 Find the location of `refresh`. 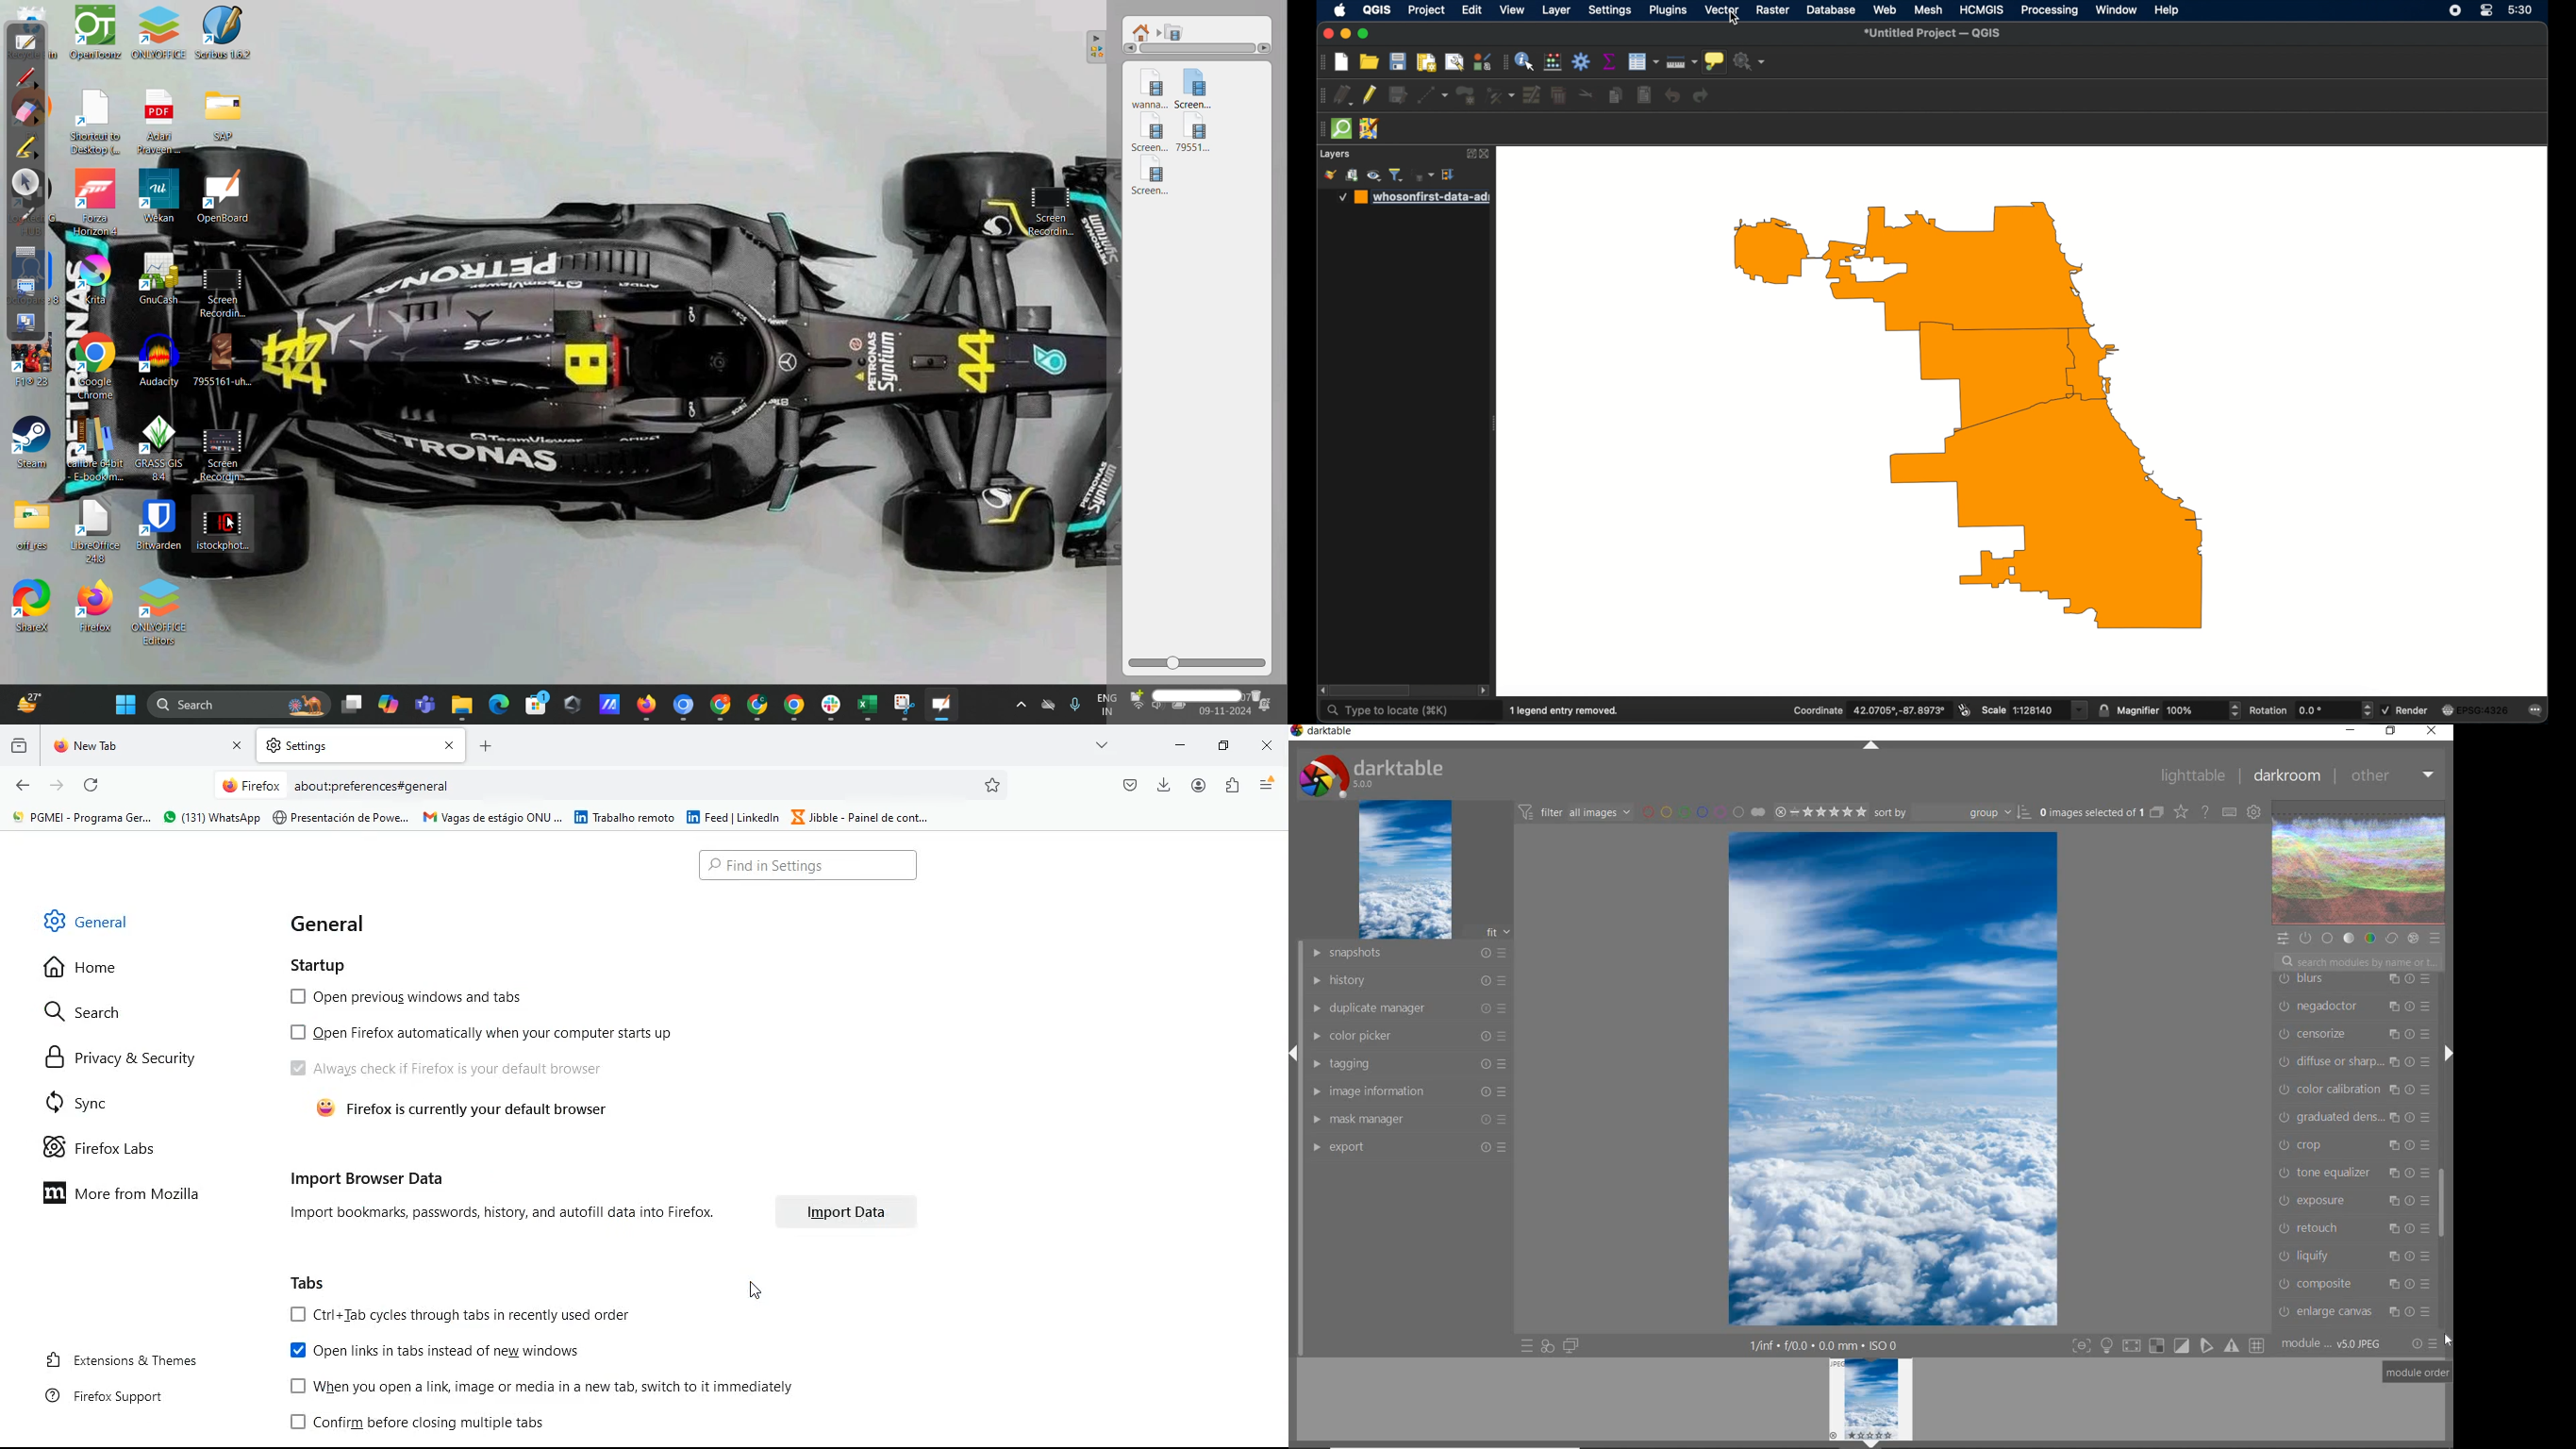

refresh is located at coordinates (93, 787).